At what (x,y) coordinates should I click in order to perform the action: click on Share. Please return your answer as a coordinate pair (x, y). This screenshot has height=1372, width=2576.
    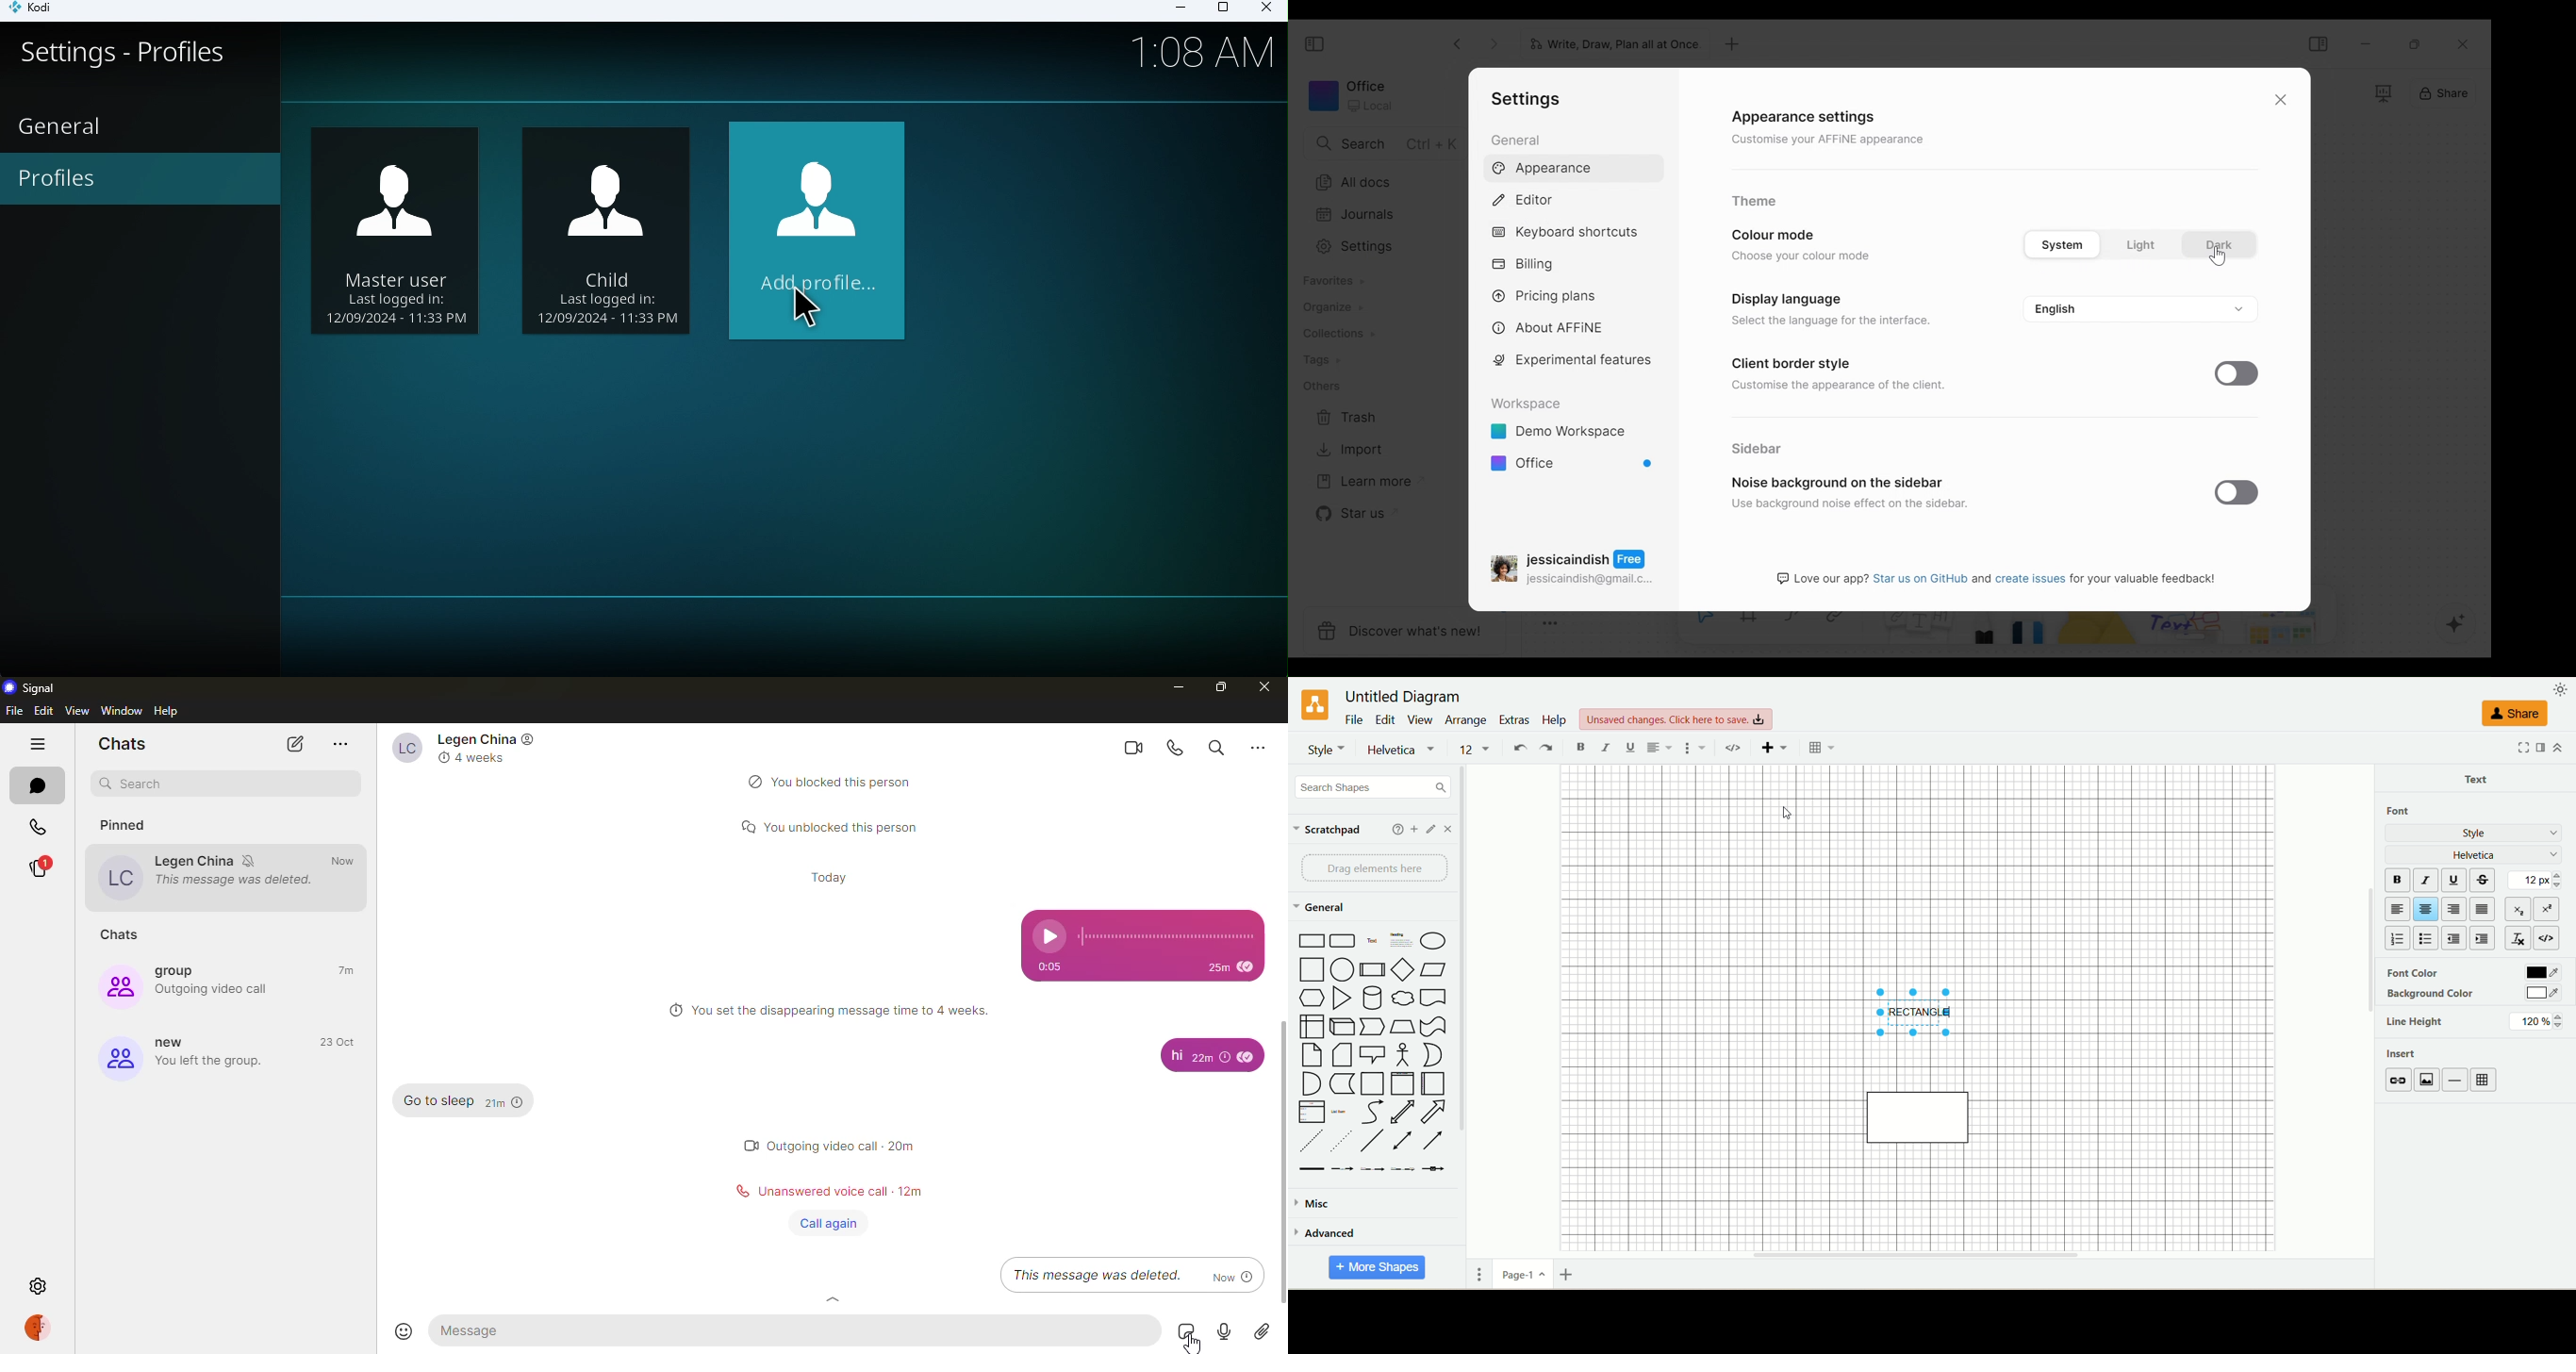
    Looking at the image, I should click on (2442, 95).